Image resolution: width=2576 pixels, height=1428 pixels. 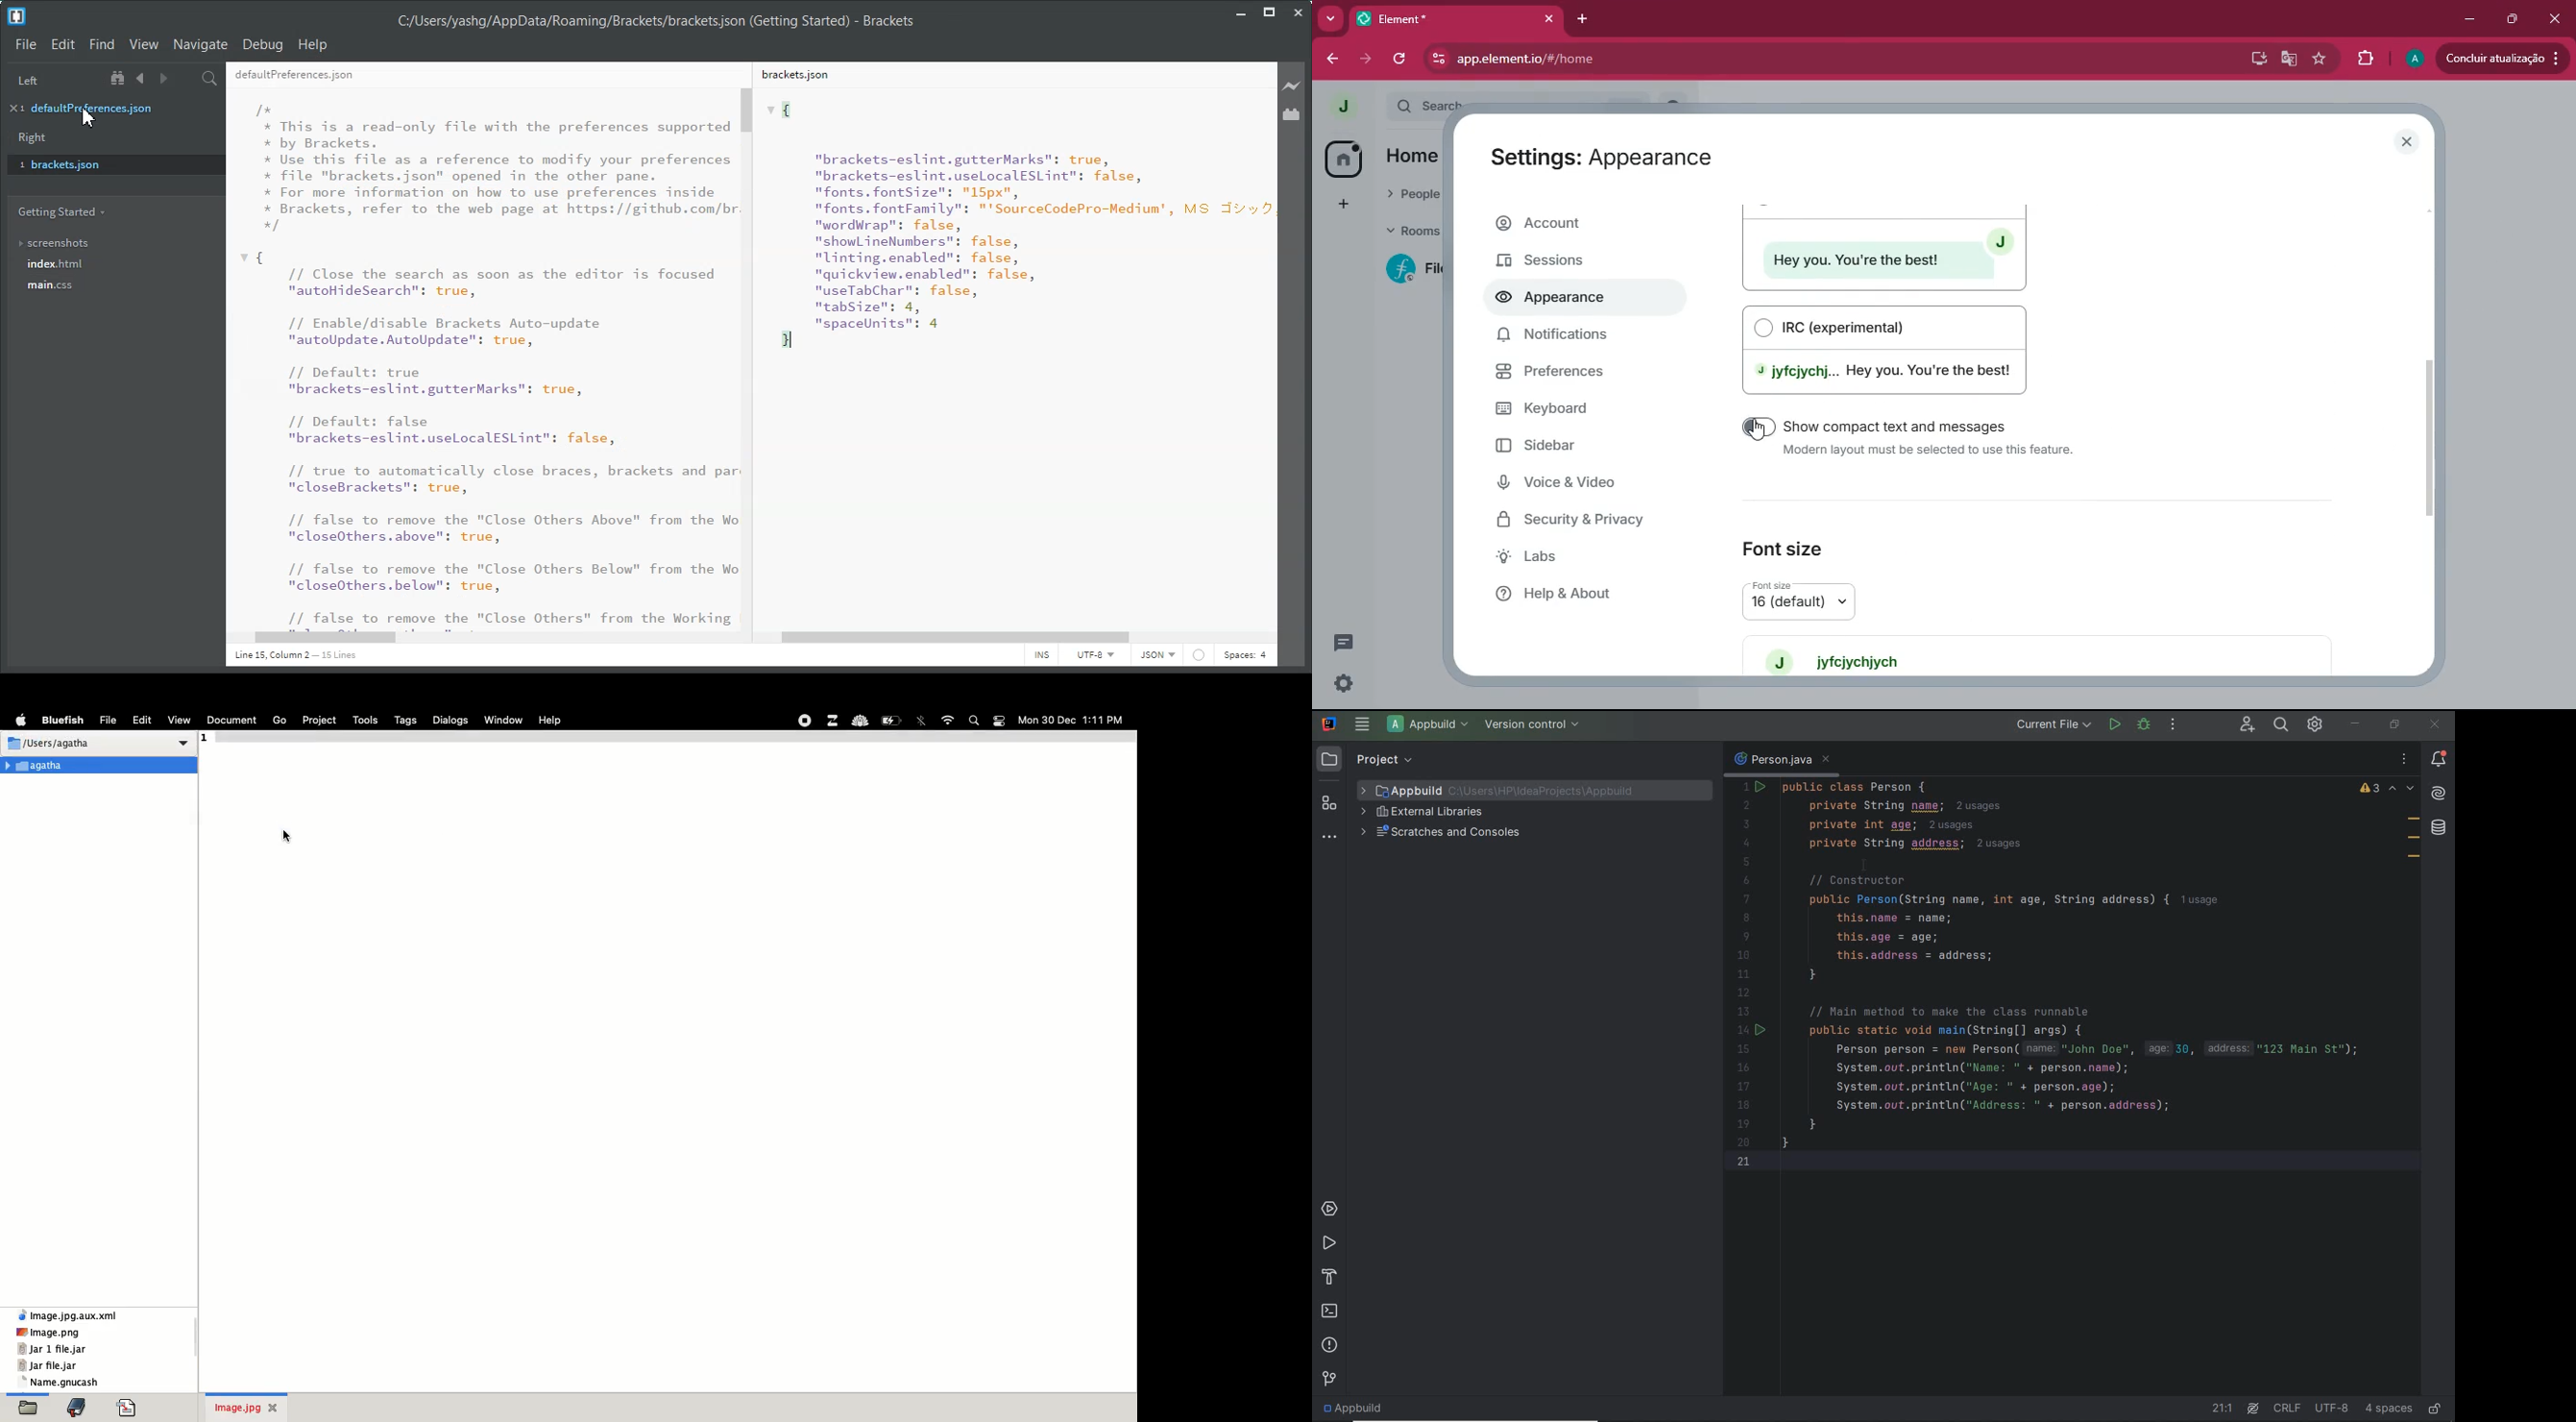 What do you see at coordinates (210, 78) in the screenshot?
I see `Find in Files` at bounding box center [210, 78].